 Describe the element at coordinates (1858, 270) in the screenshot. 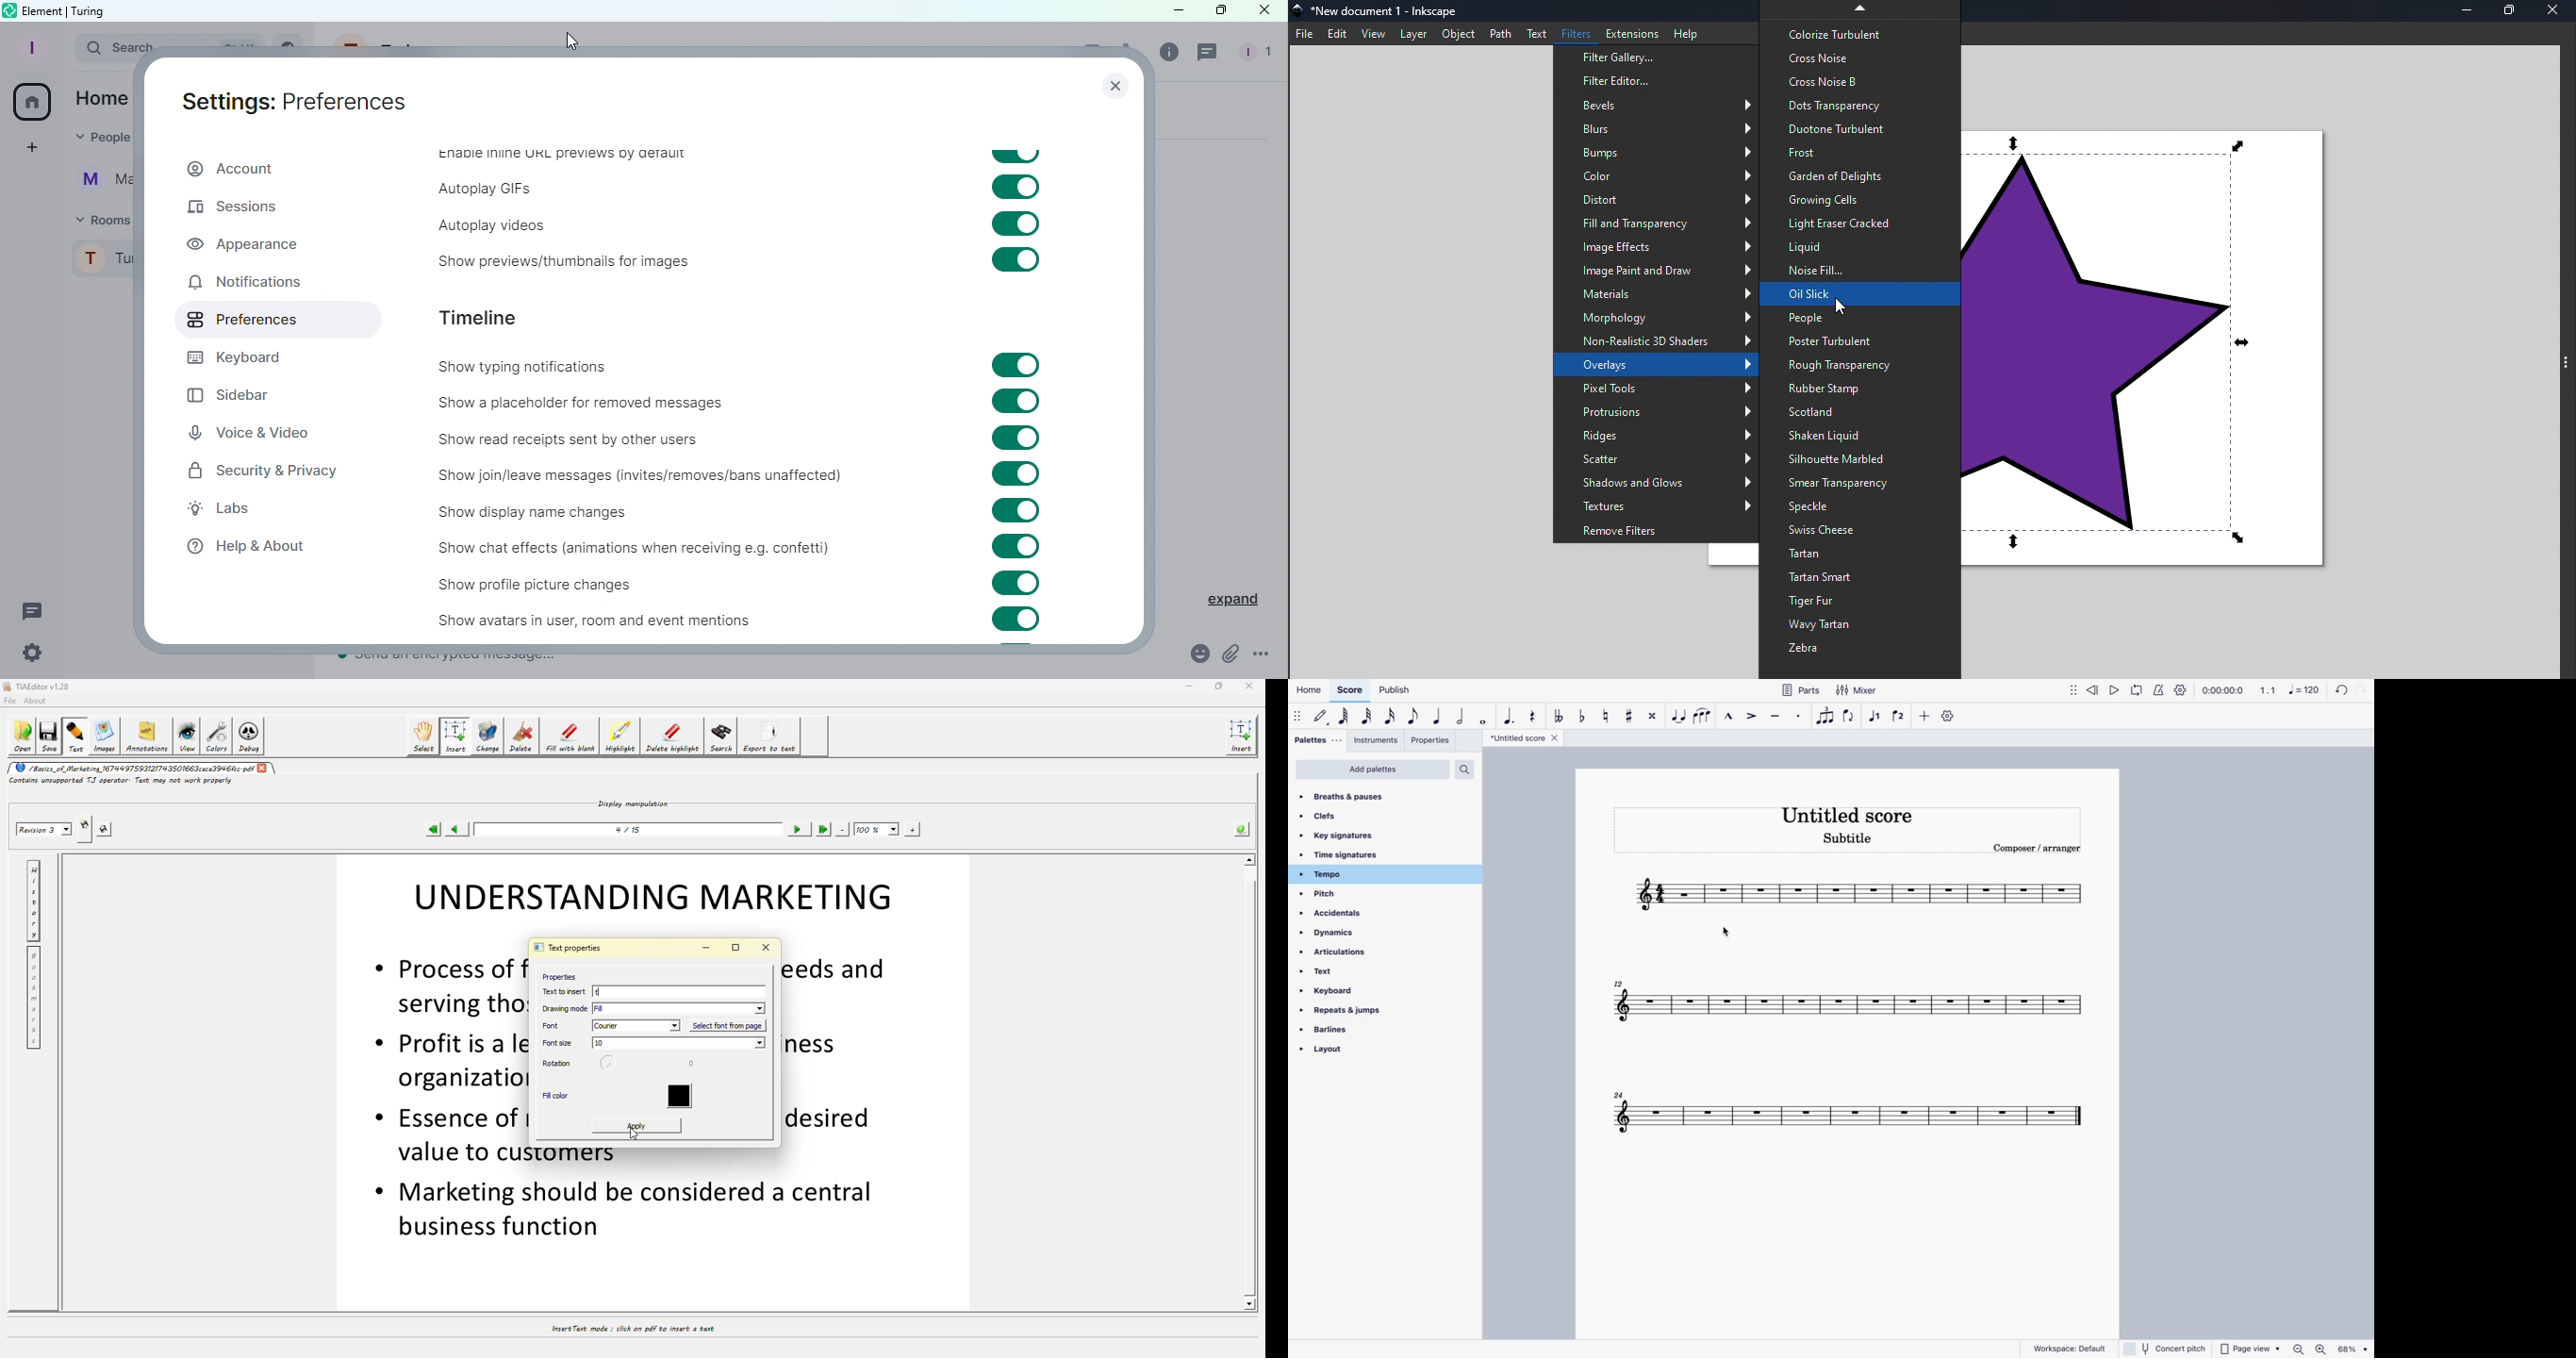

I see `Noise fill` at that location.